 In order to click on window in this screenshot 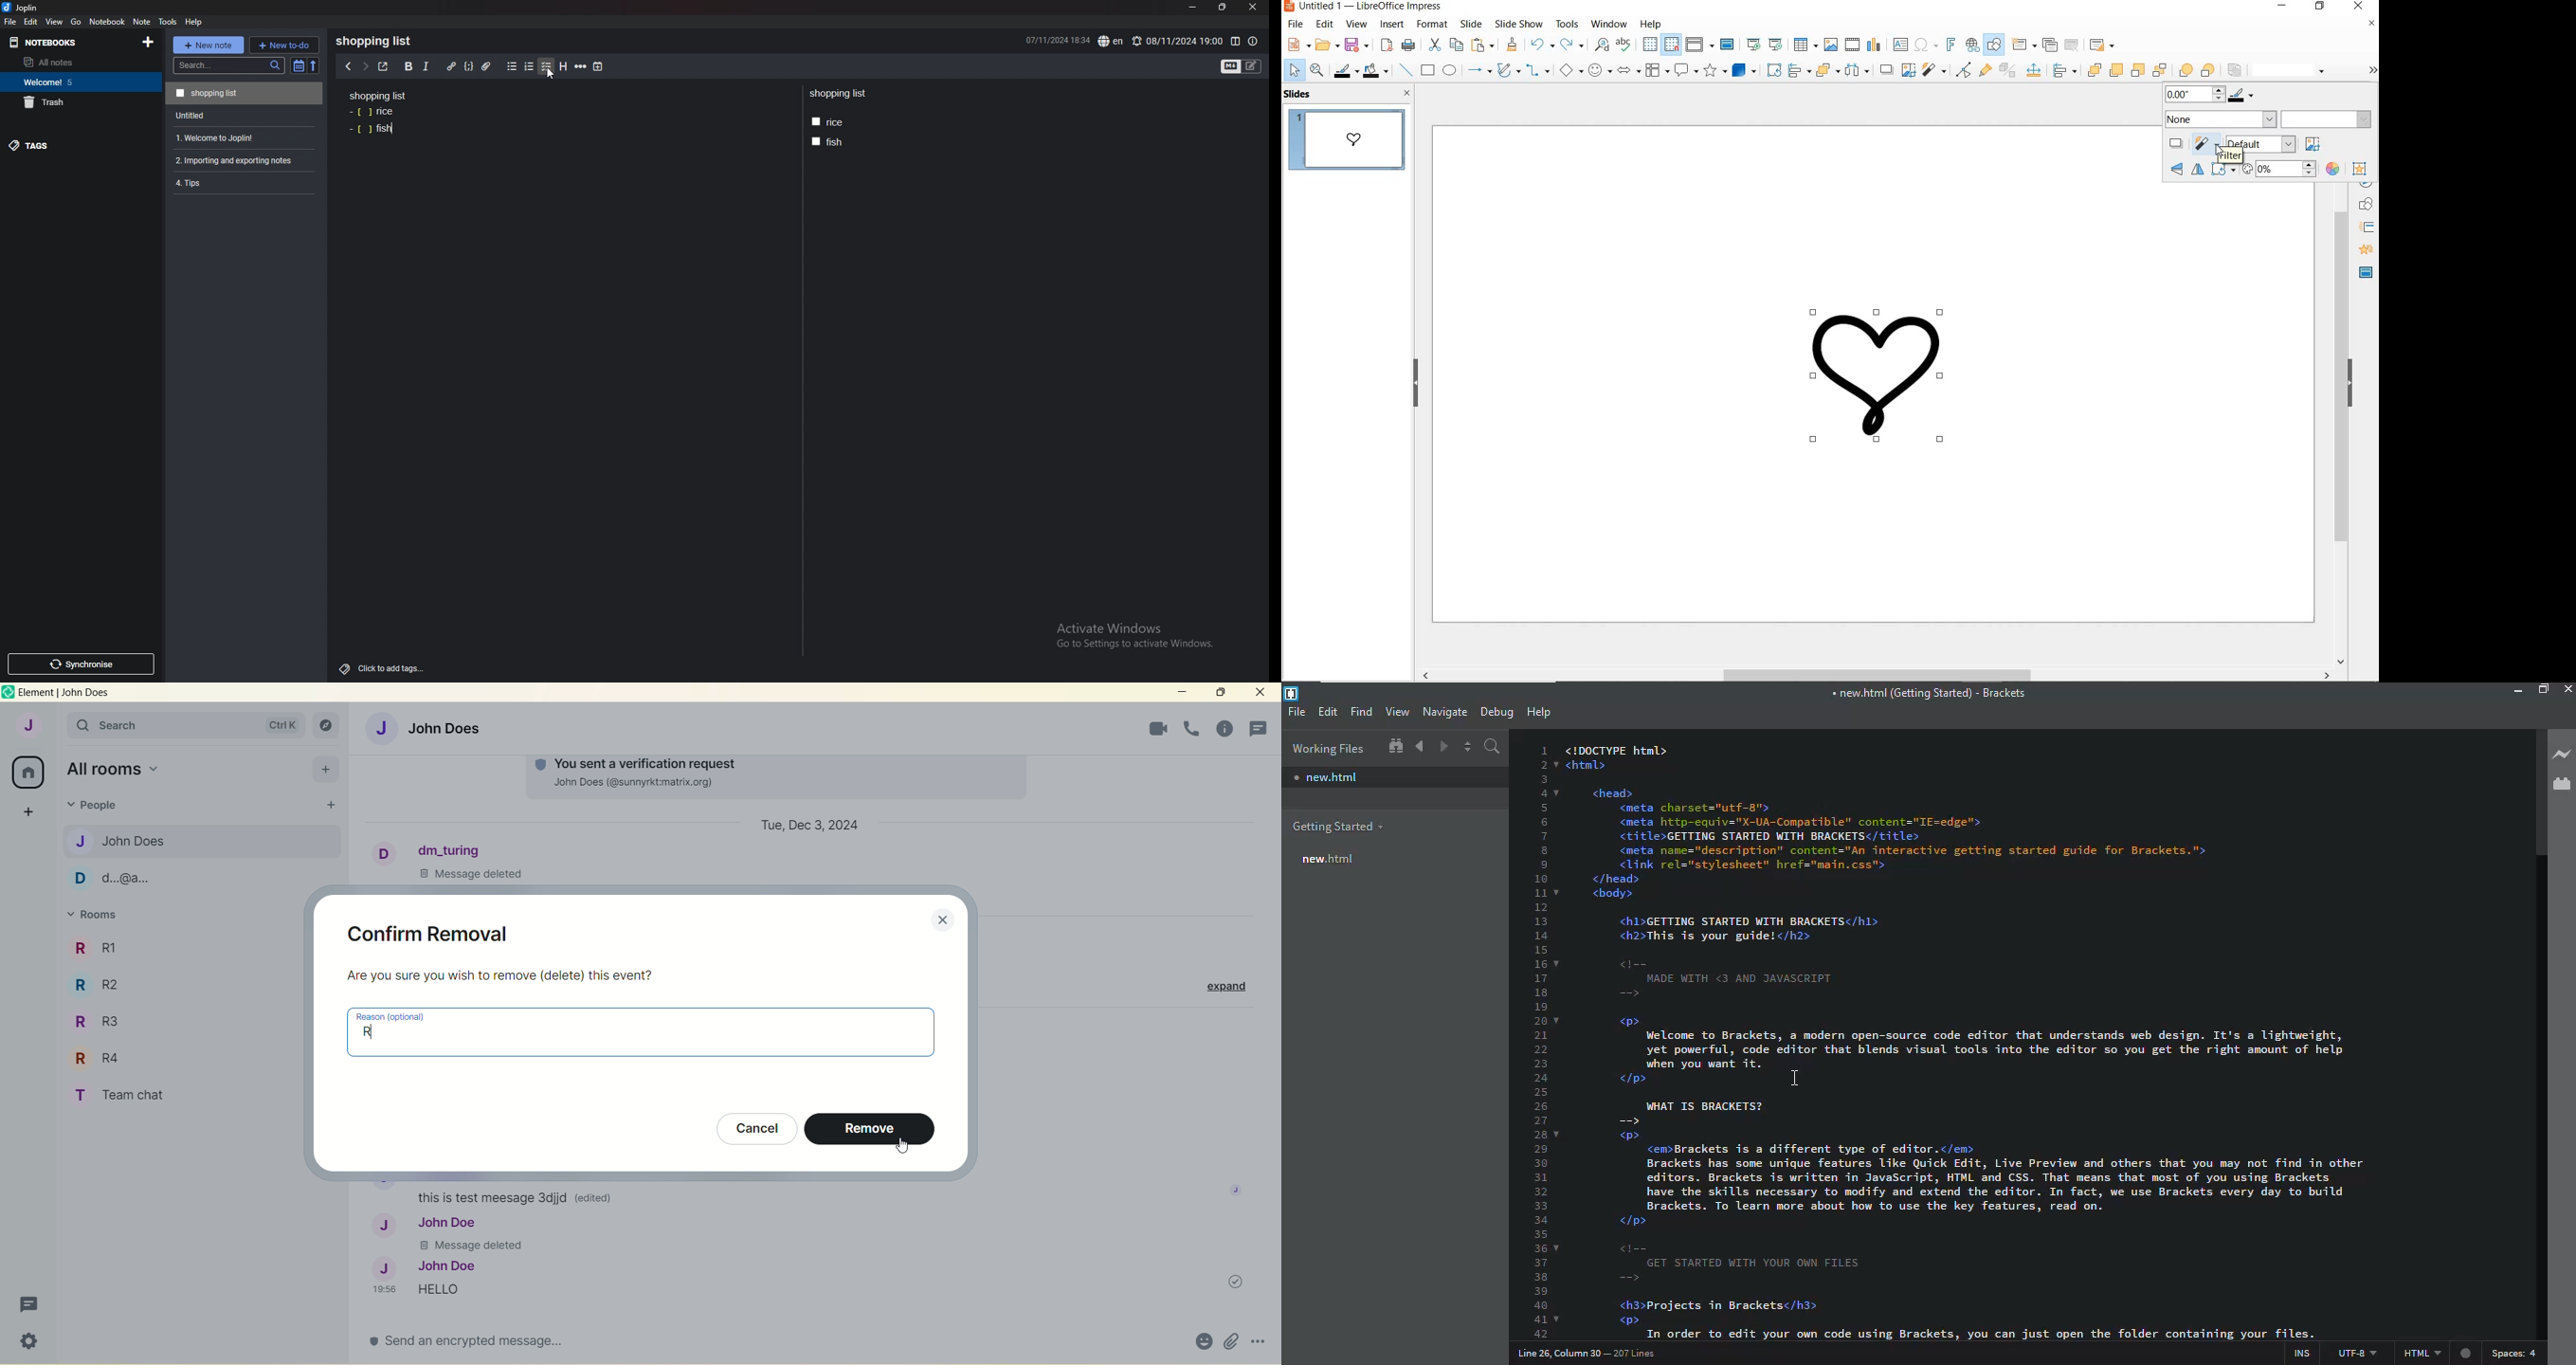, I will do `click(1608, 24)`.